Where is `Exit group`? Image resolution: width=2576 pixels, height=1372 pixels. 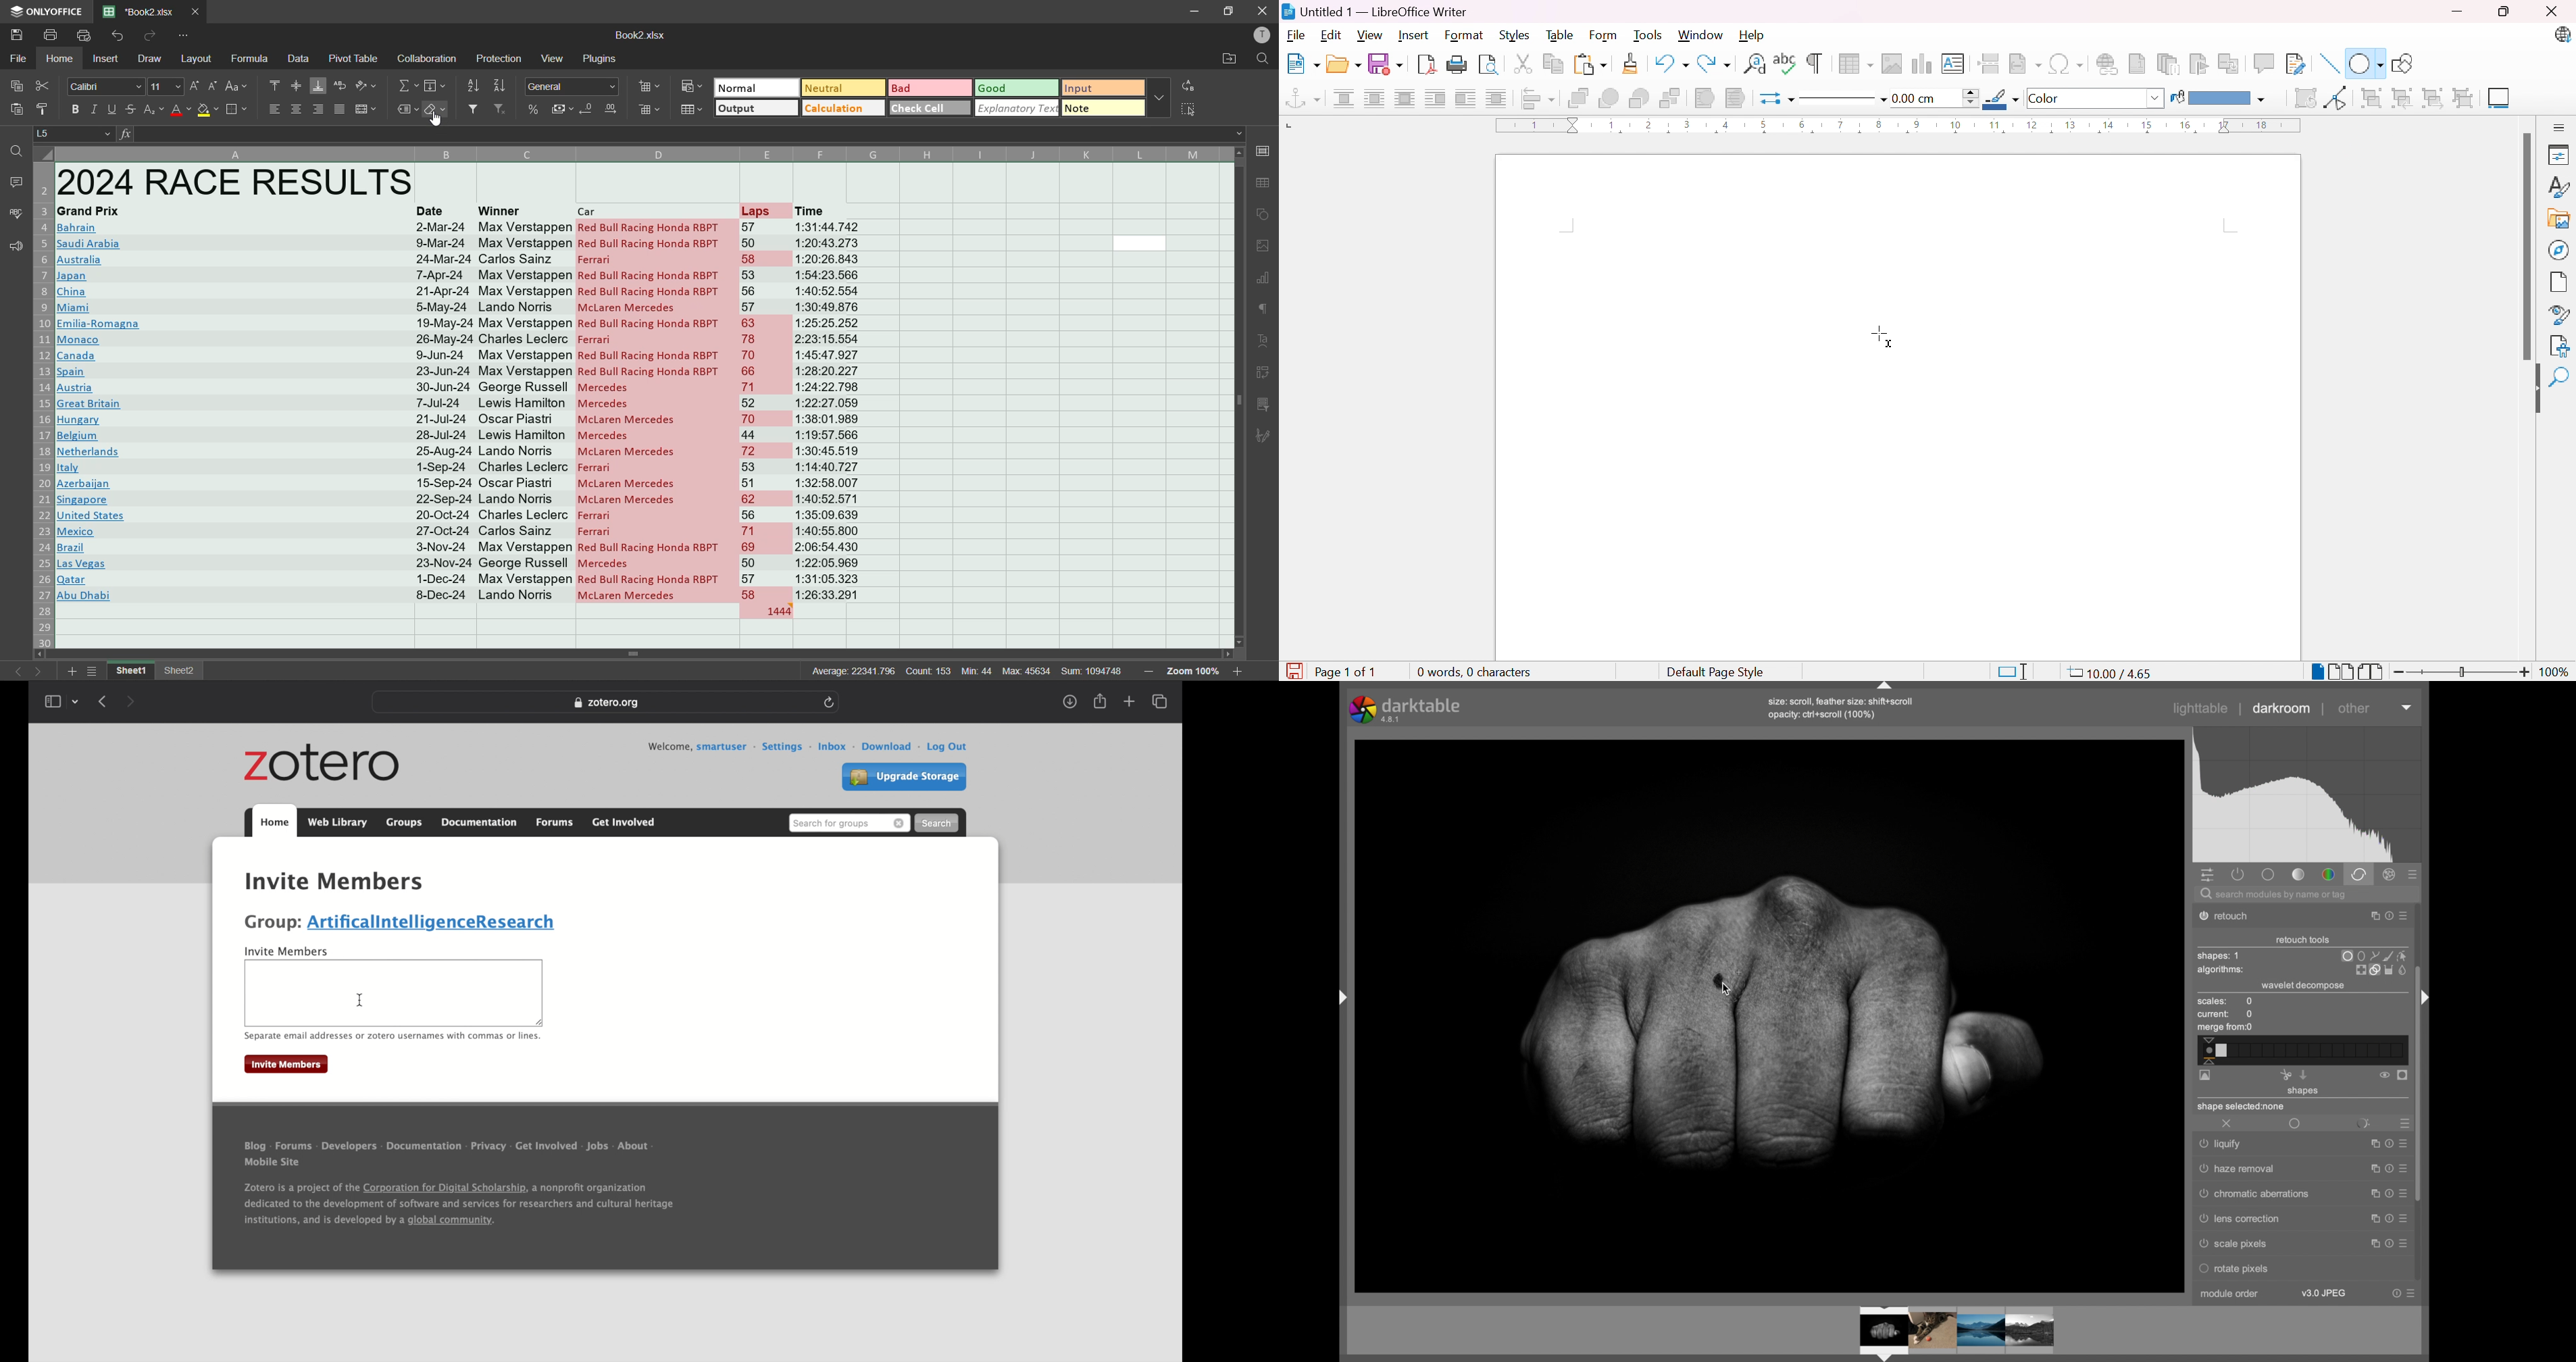
Exit group is located at coordinates (2436, 99).